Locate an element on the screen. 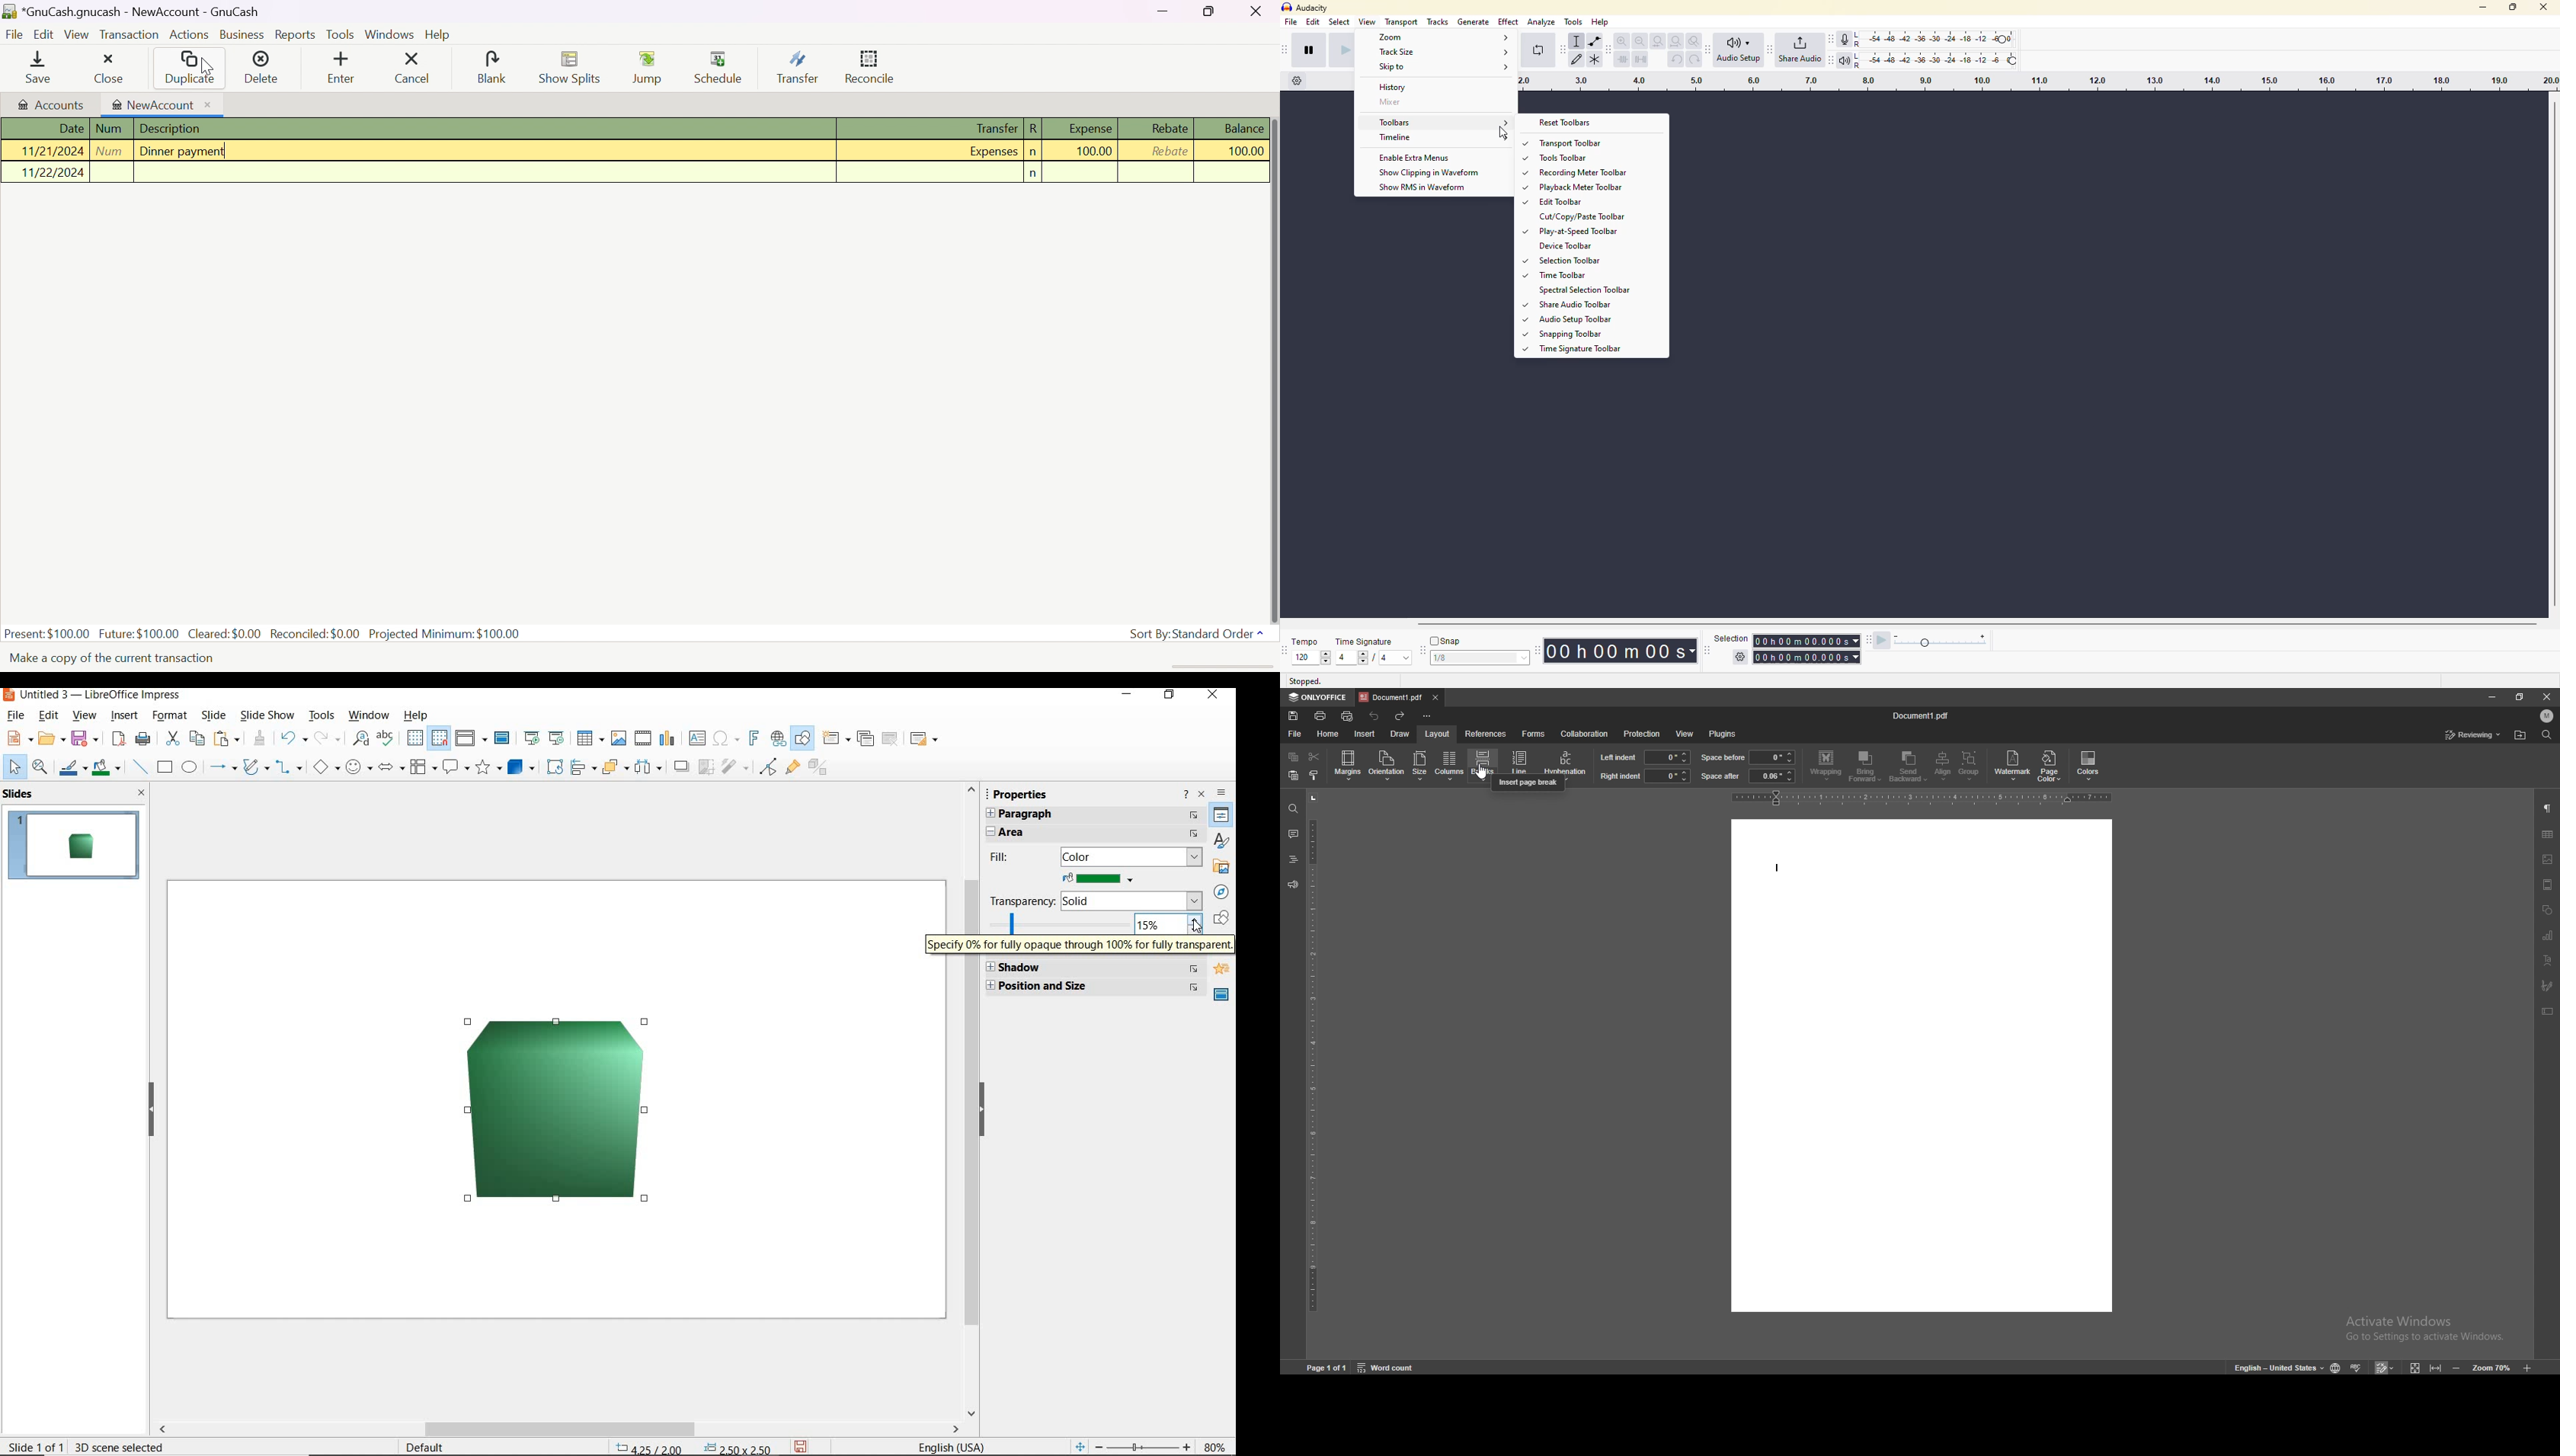 The image size is (2576, 1456). fit to width is located at coordinates (2435, 1368).